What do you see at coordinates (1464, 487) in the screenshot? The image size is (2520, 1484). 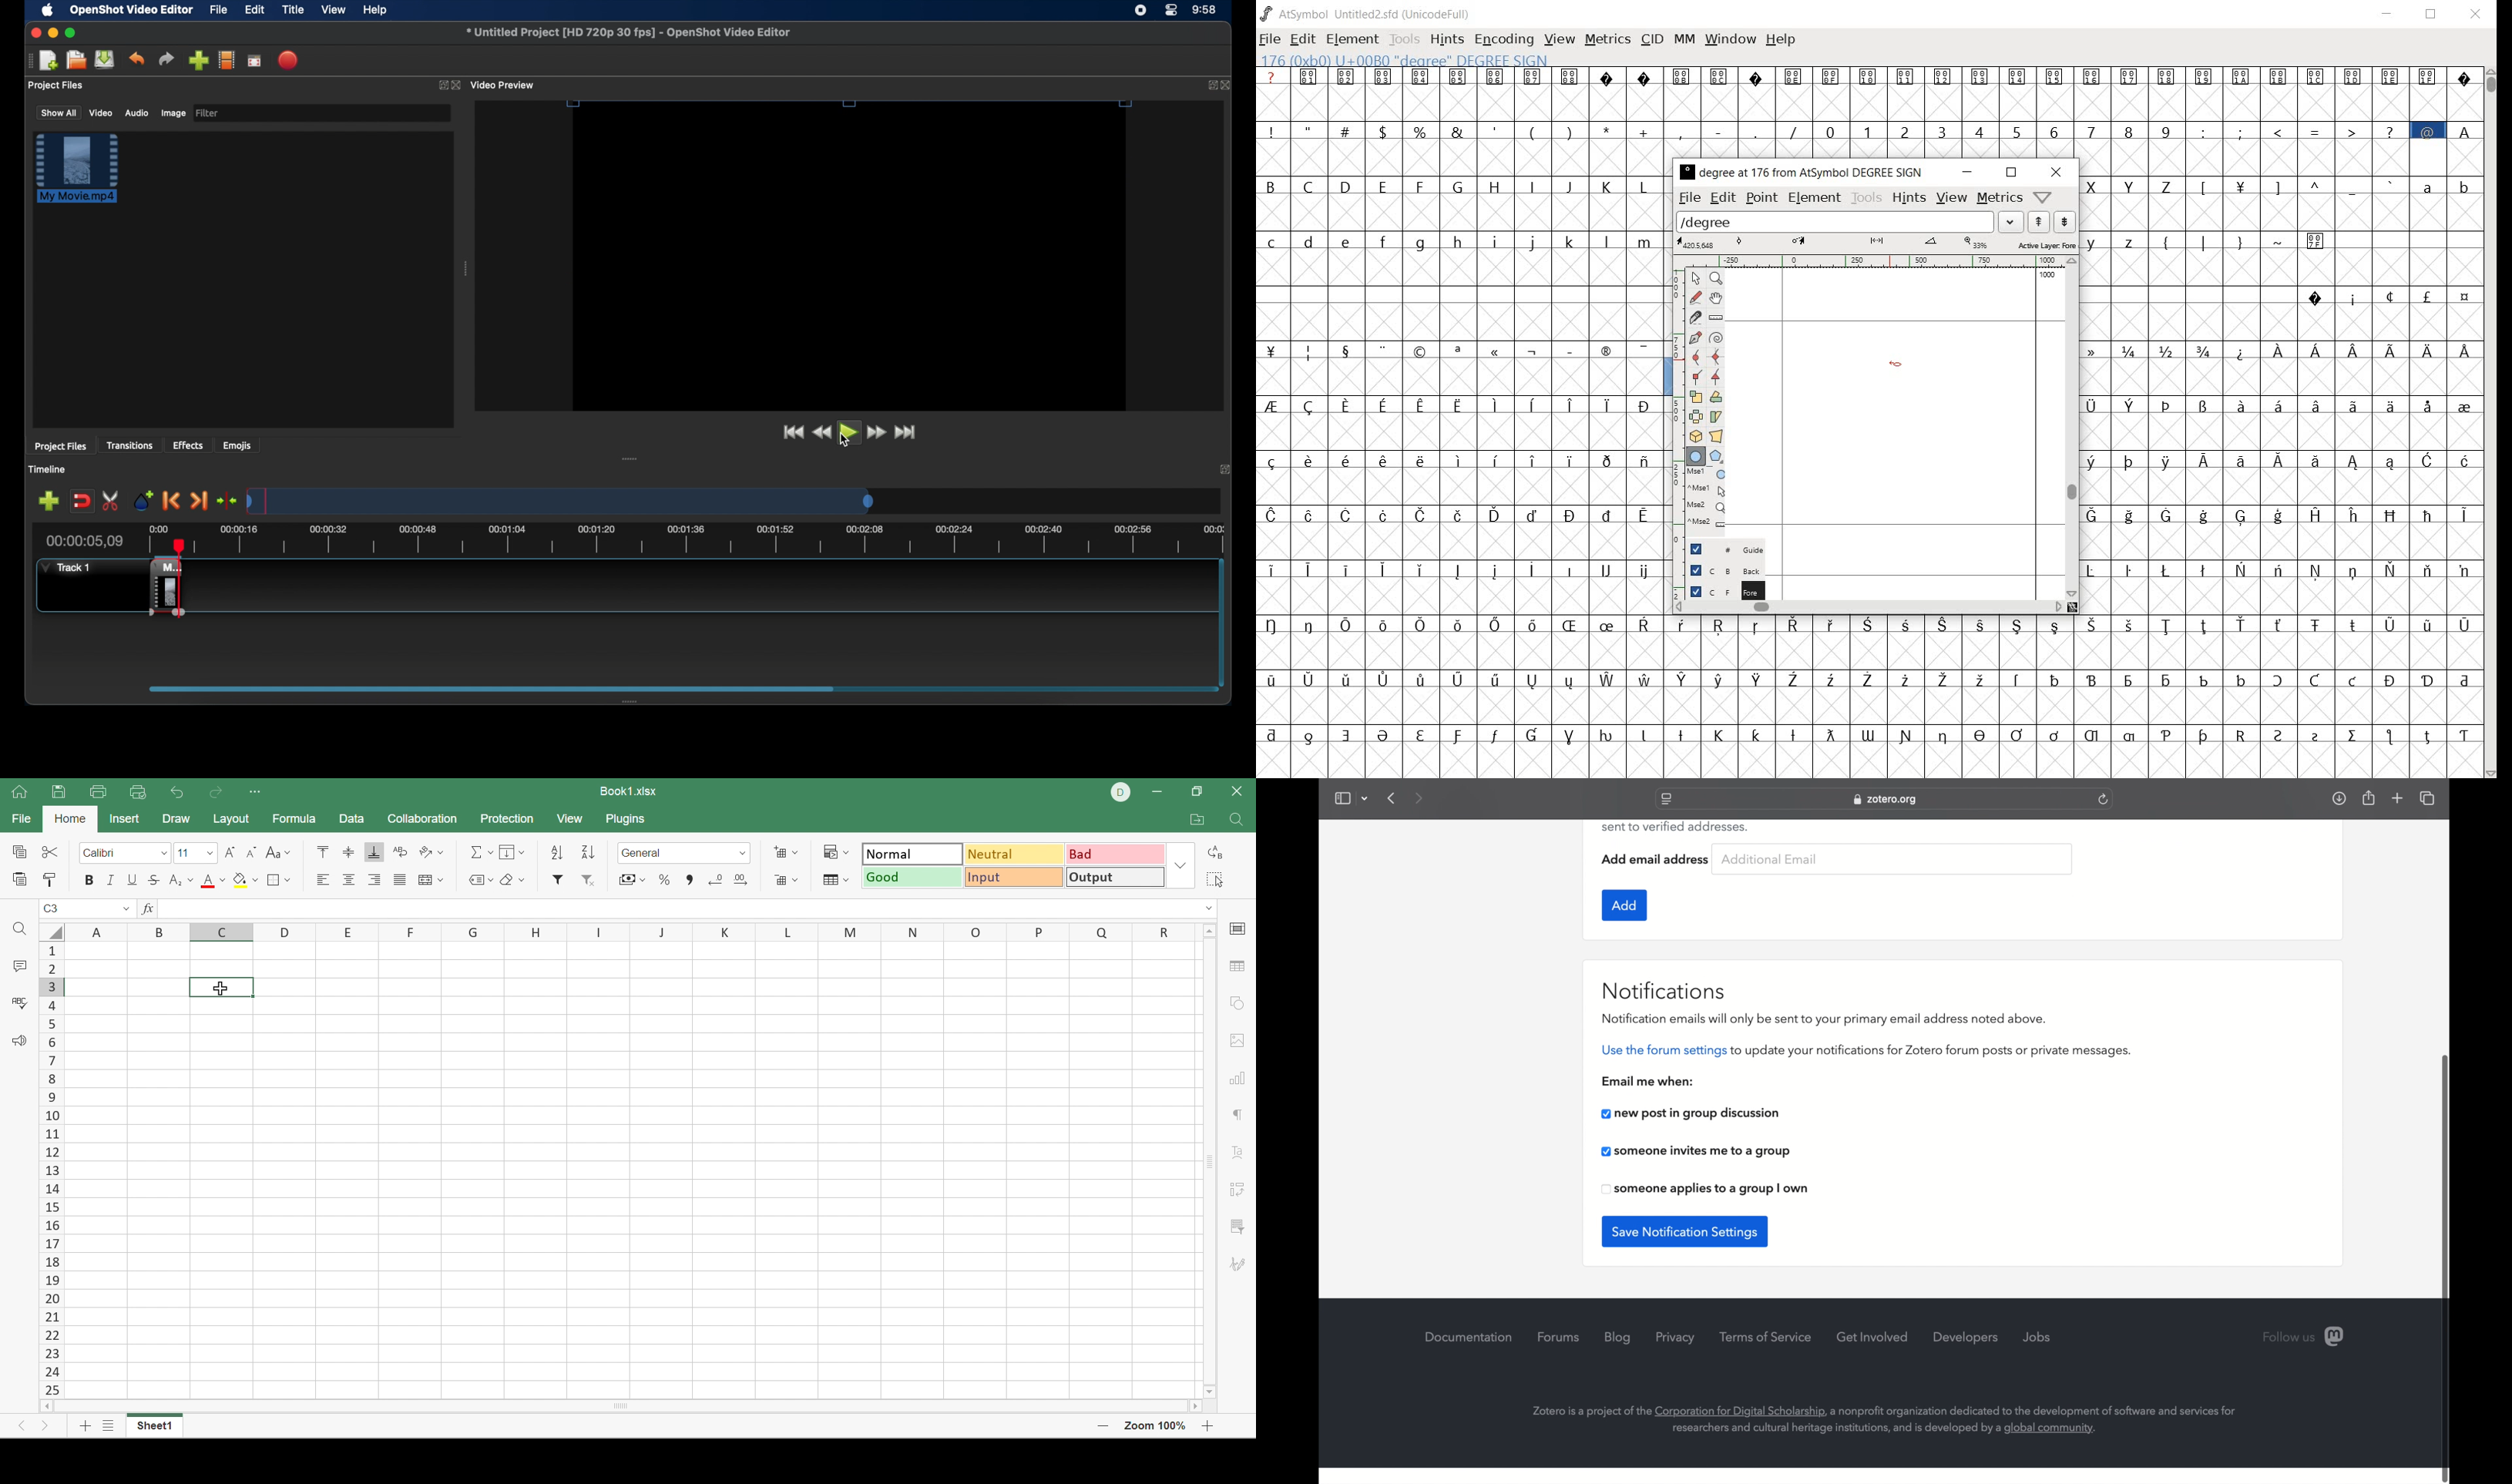 I see `empty glyph slots` at bounding box center [1464, 487].